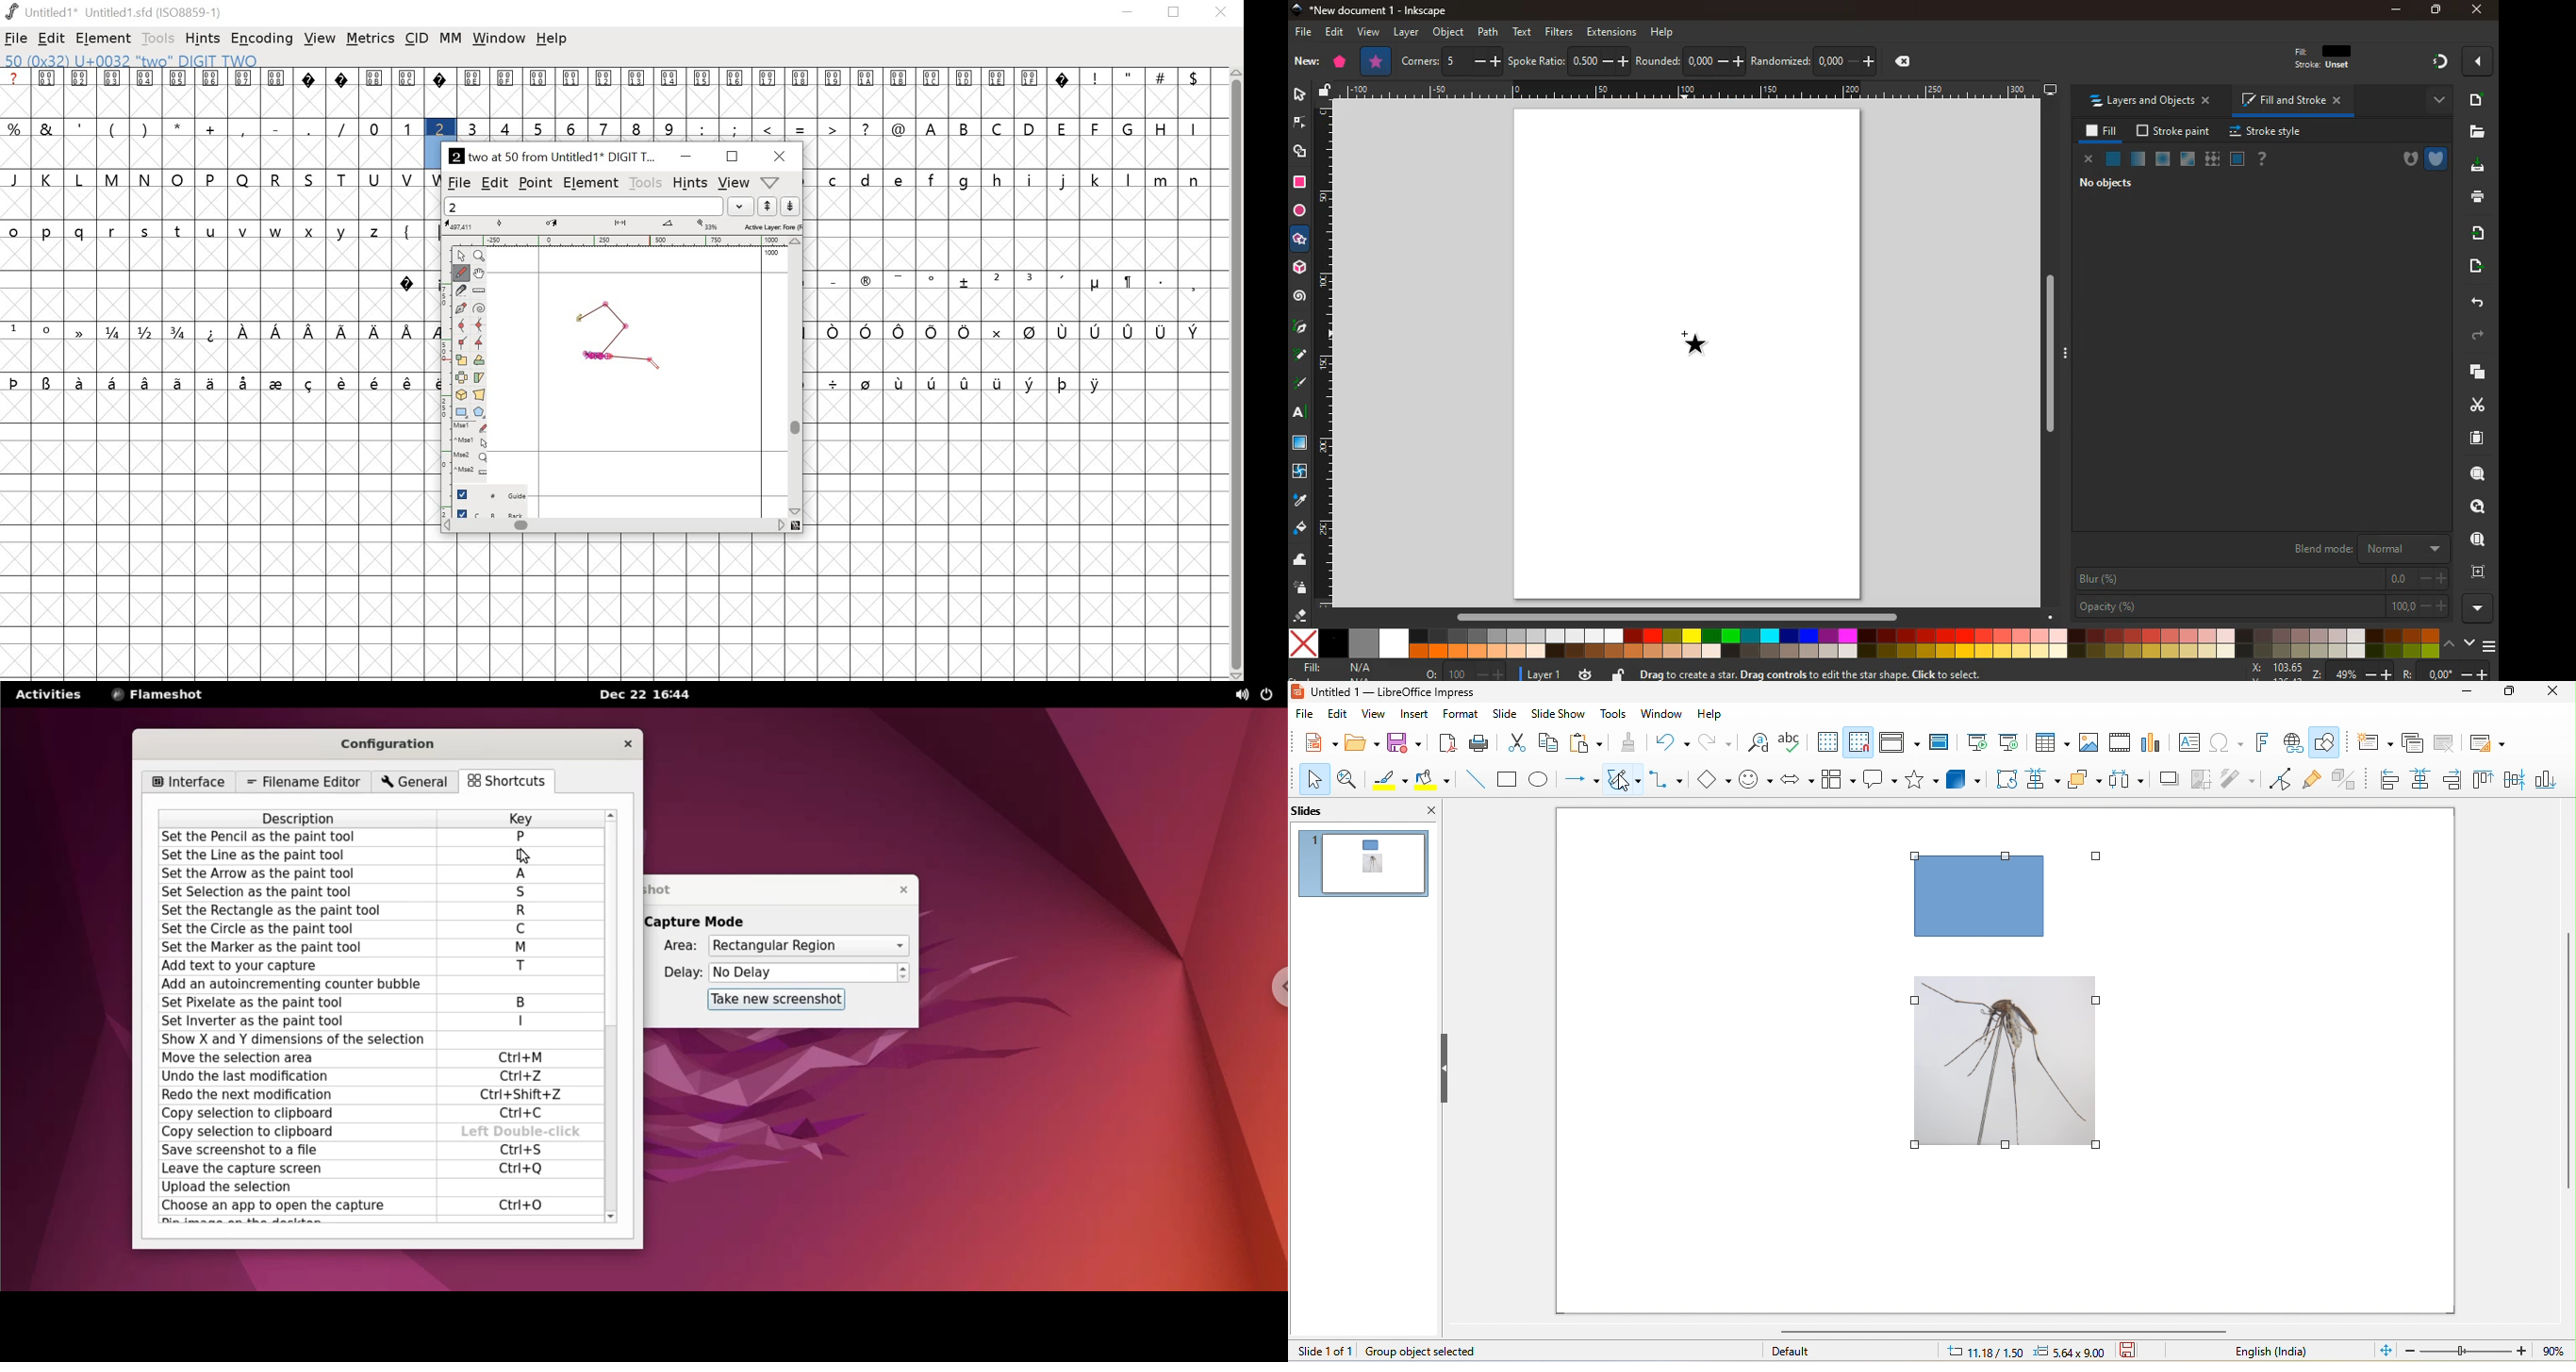 Image resolution: width=2576 pixels, height=1372 pixels. I want to click on close, so click(780, 156).